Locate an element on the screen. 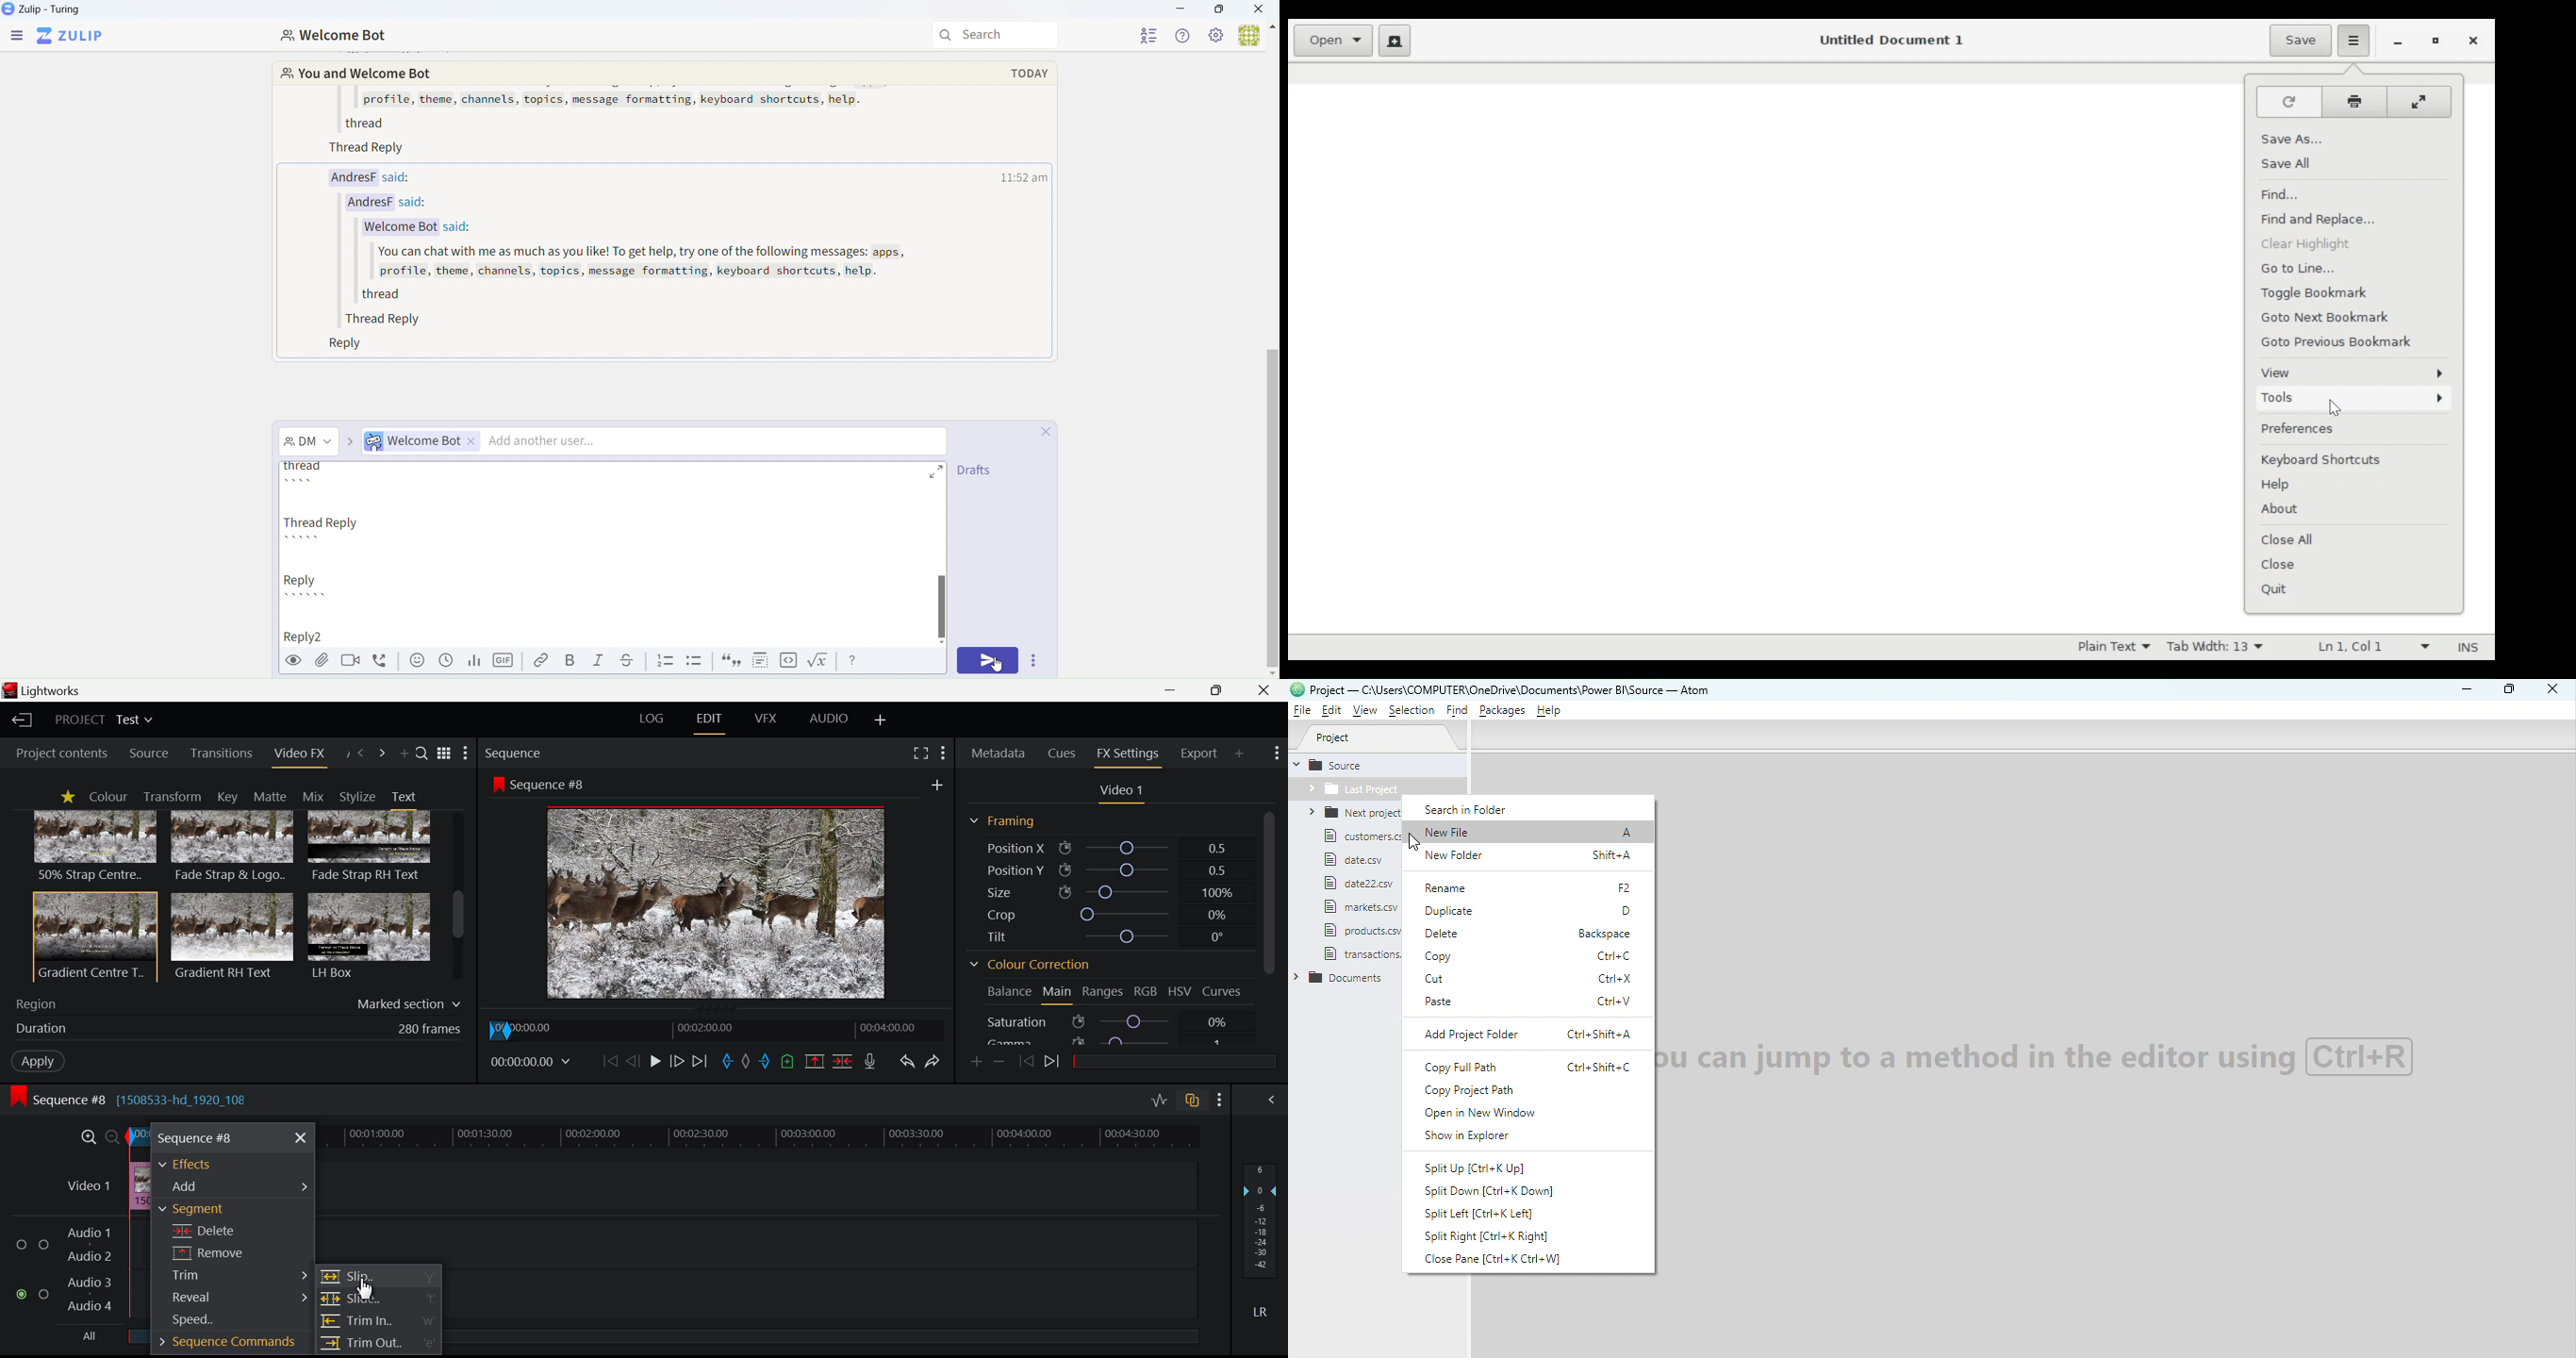 The image size is (2576, 1372). Italic is located at coordinates (600, 660).